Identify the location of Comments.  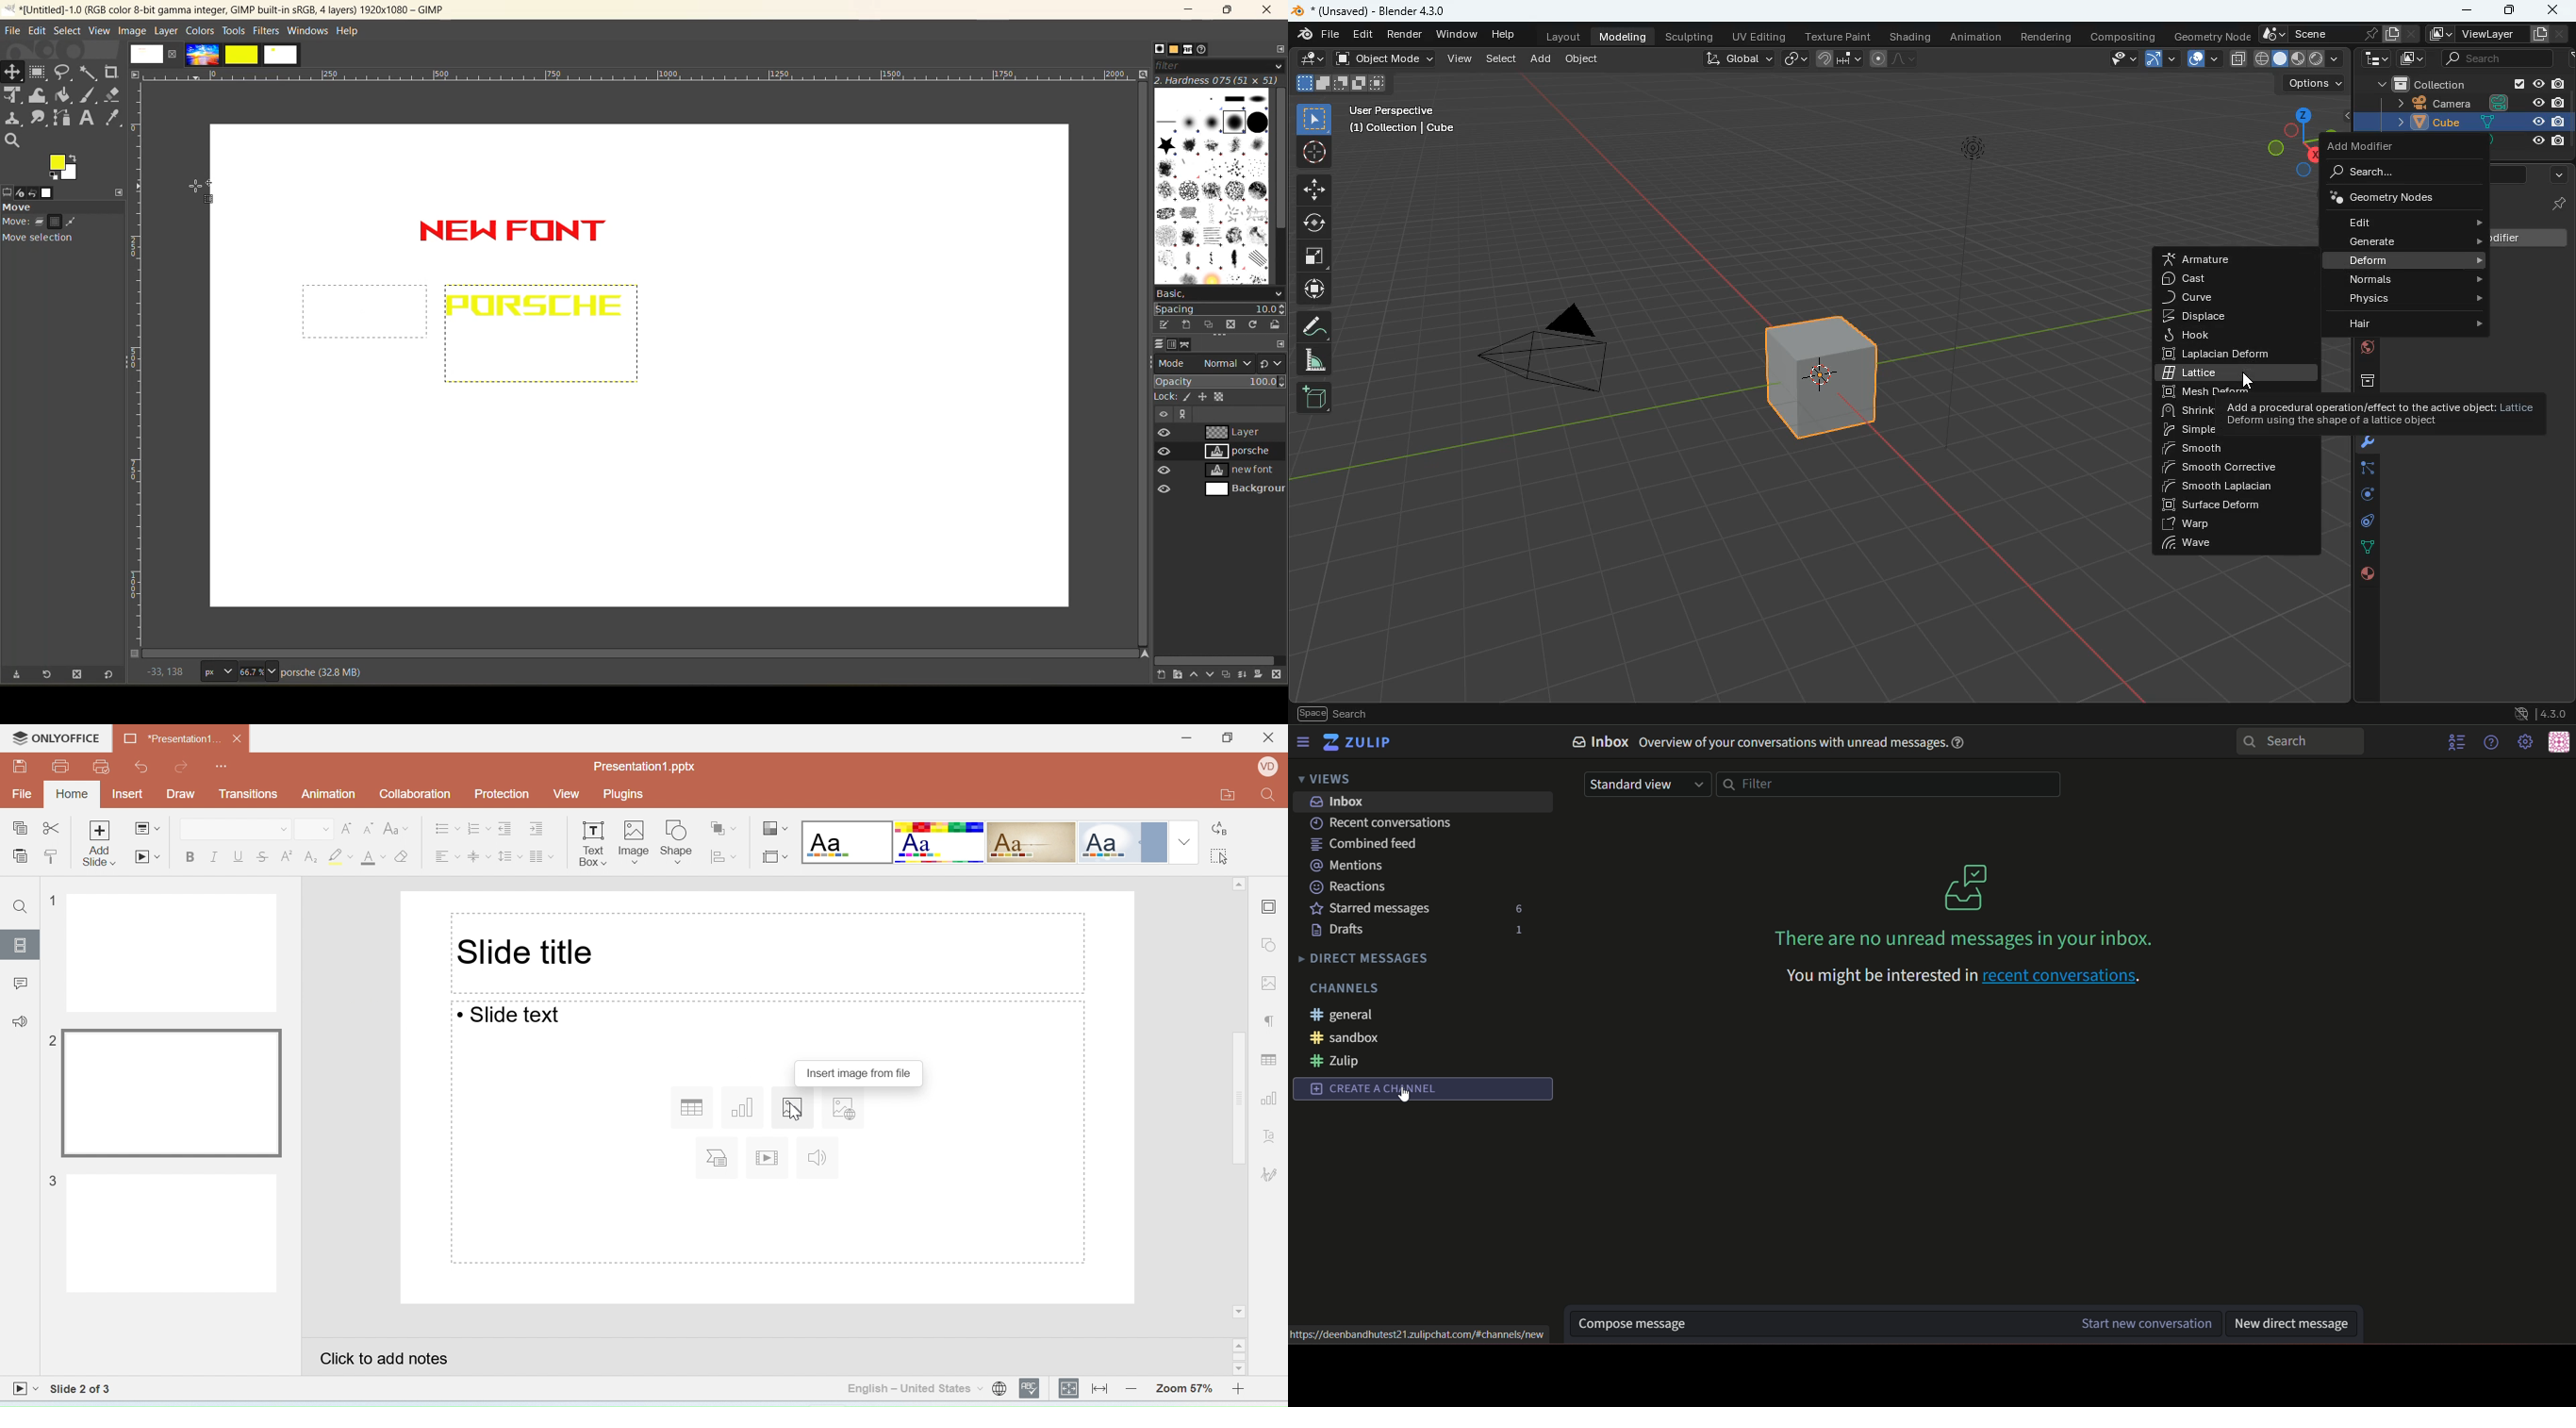
(19, 981).